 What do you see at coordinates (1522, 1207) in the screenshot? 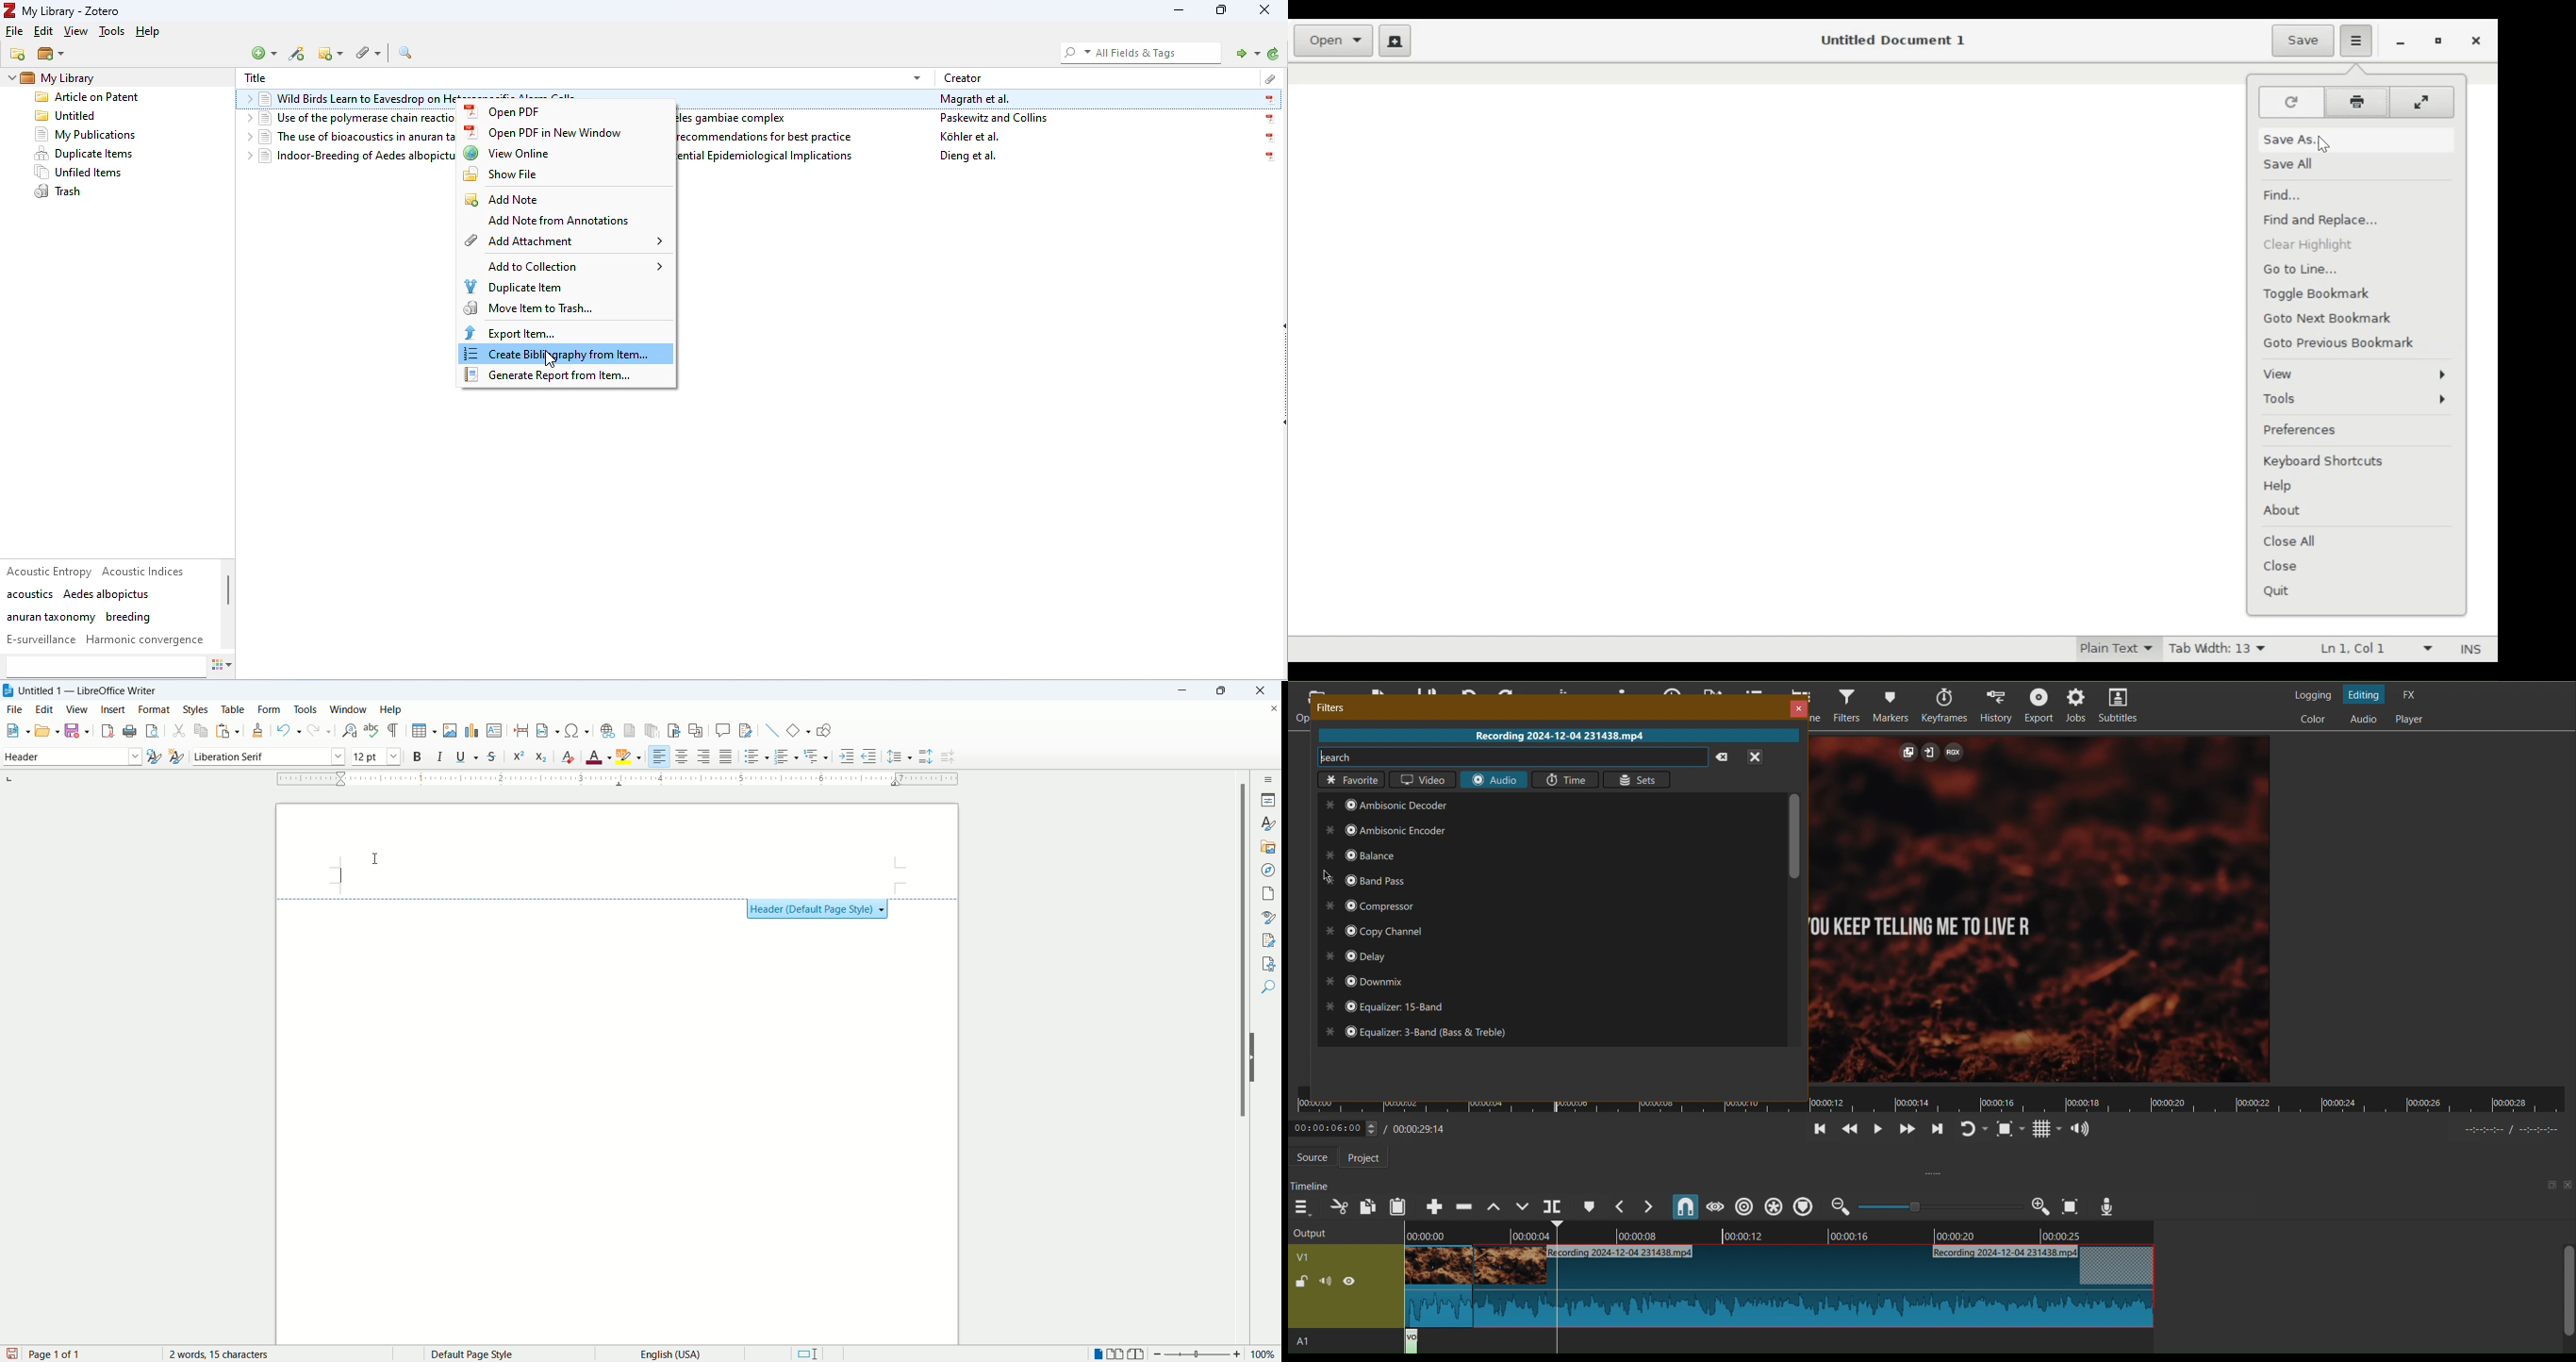
I see `Overwrite` at bounding box center [1522, 1207].